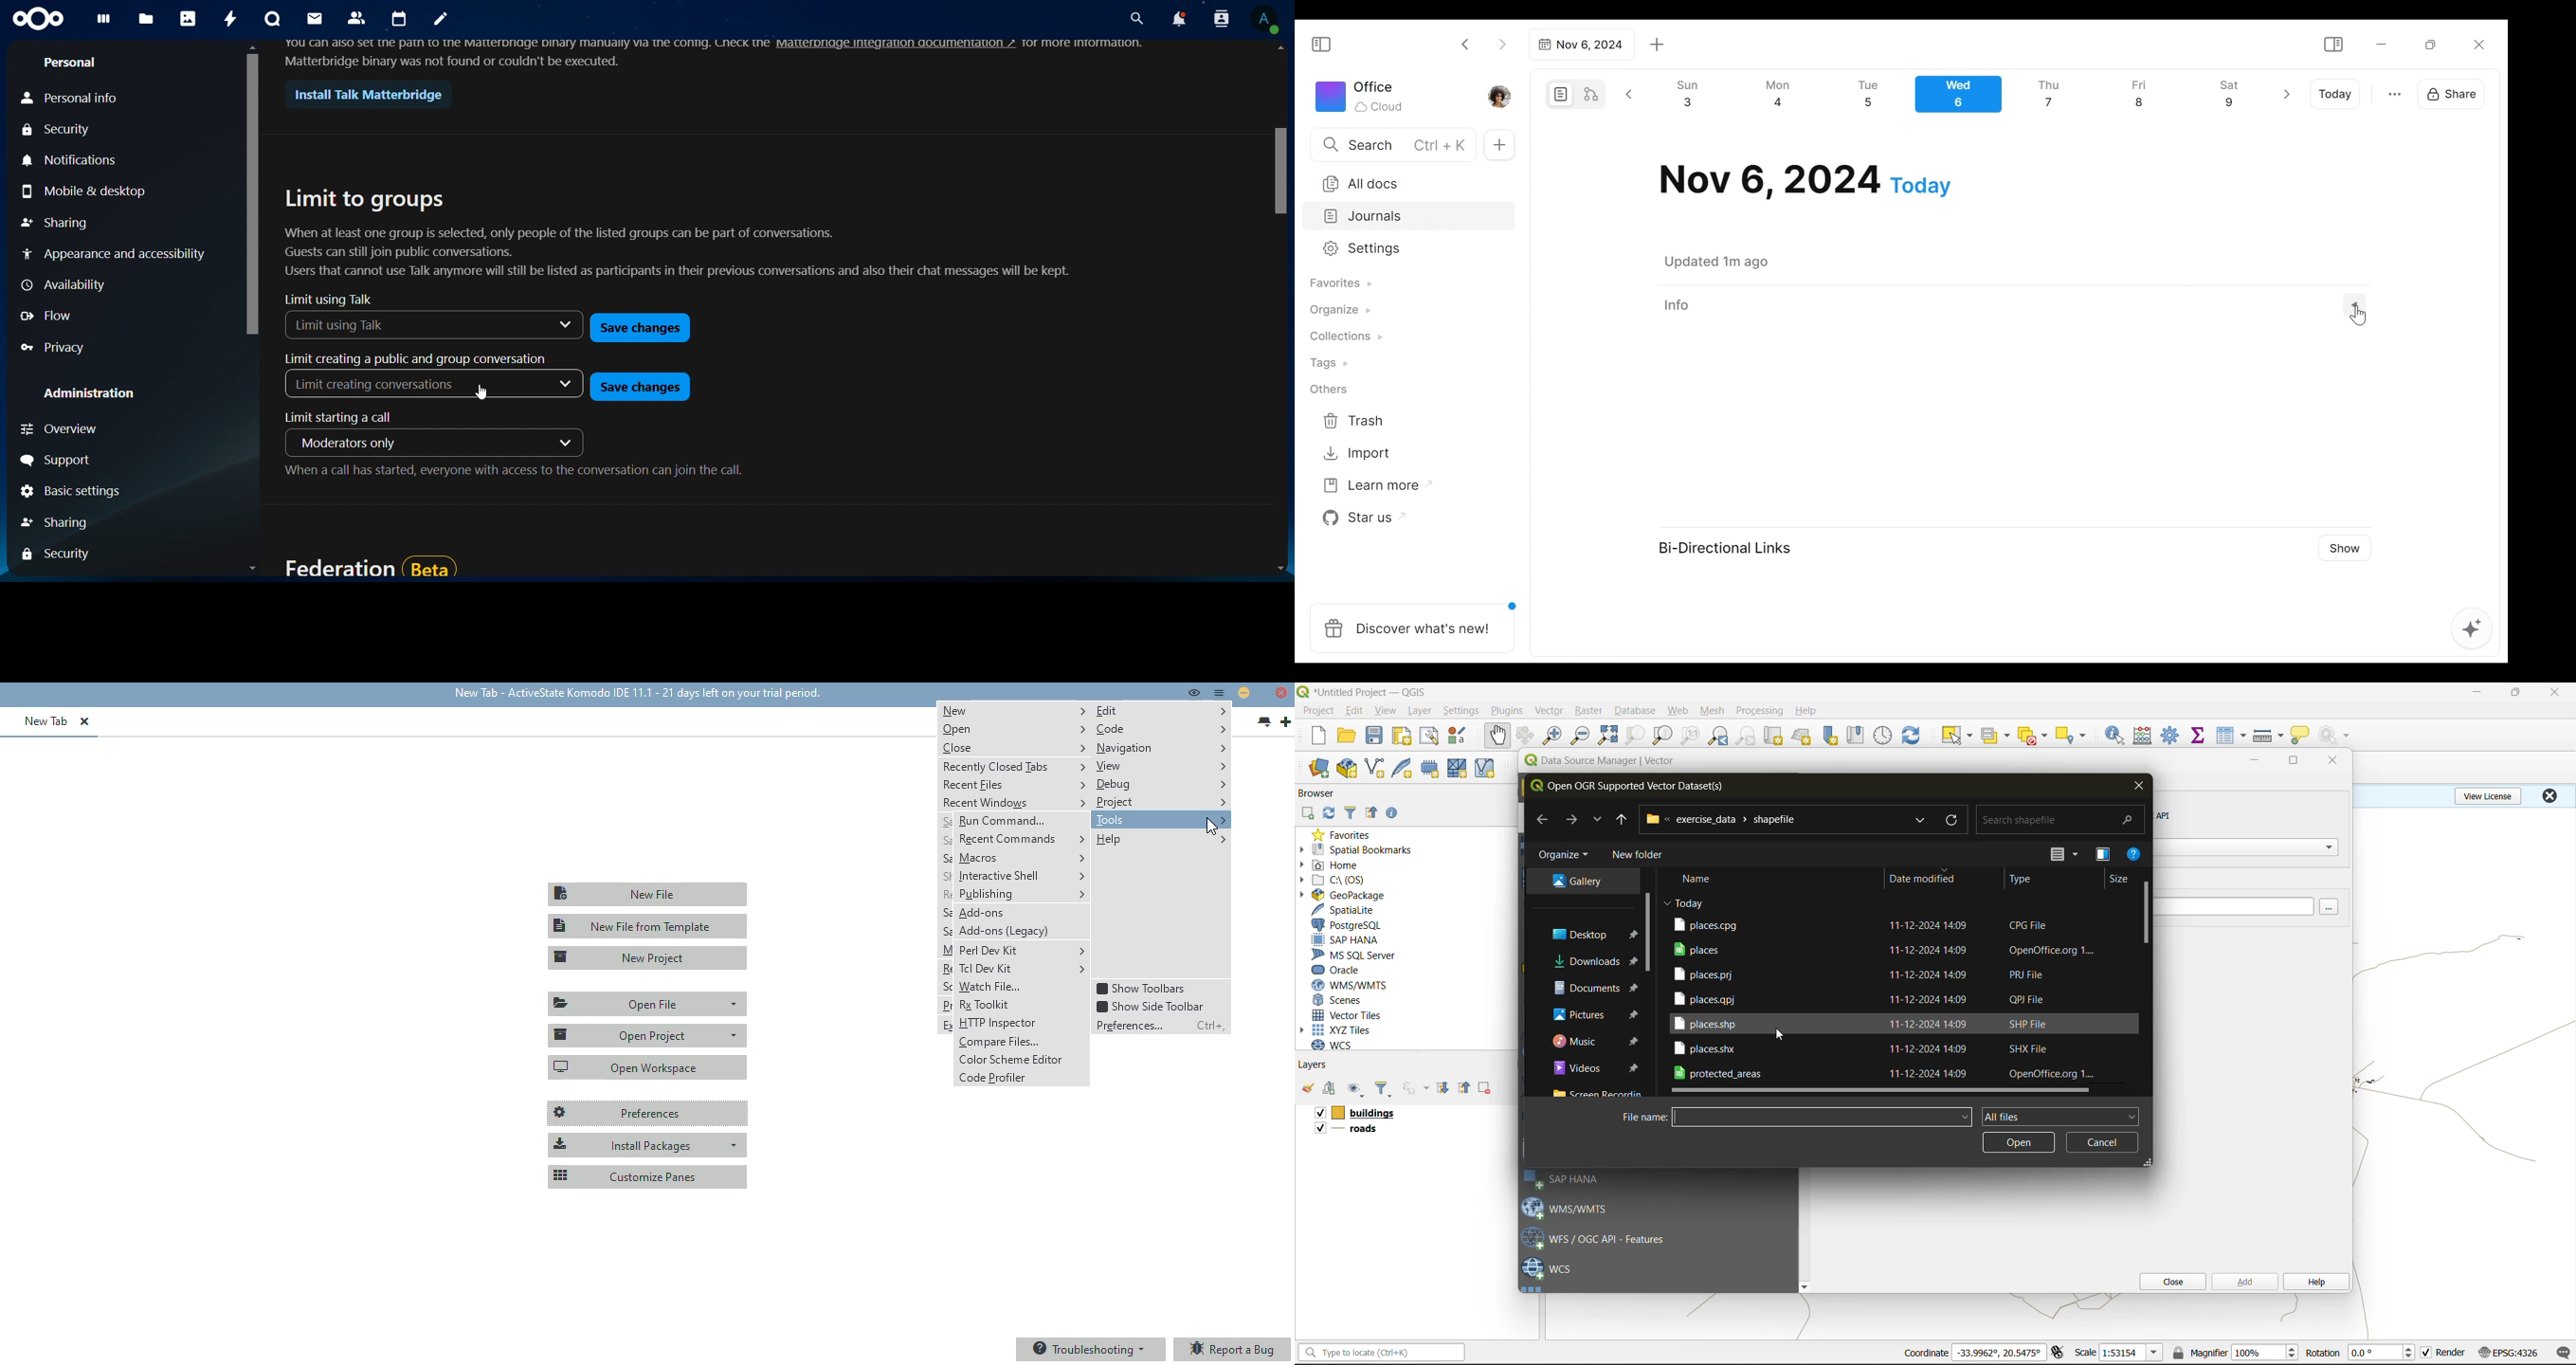  Describe the element at coordinates (1430, 736) in the screenshot. I see `show layout` at that location.